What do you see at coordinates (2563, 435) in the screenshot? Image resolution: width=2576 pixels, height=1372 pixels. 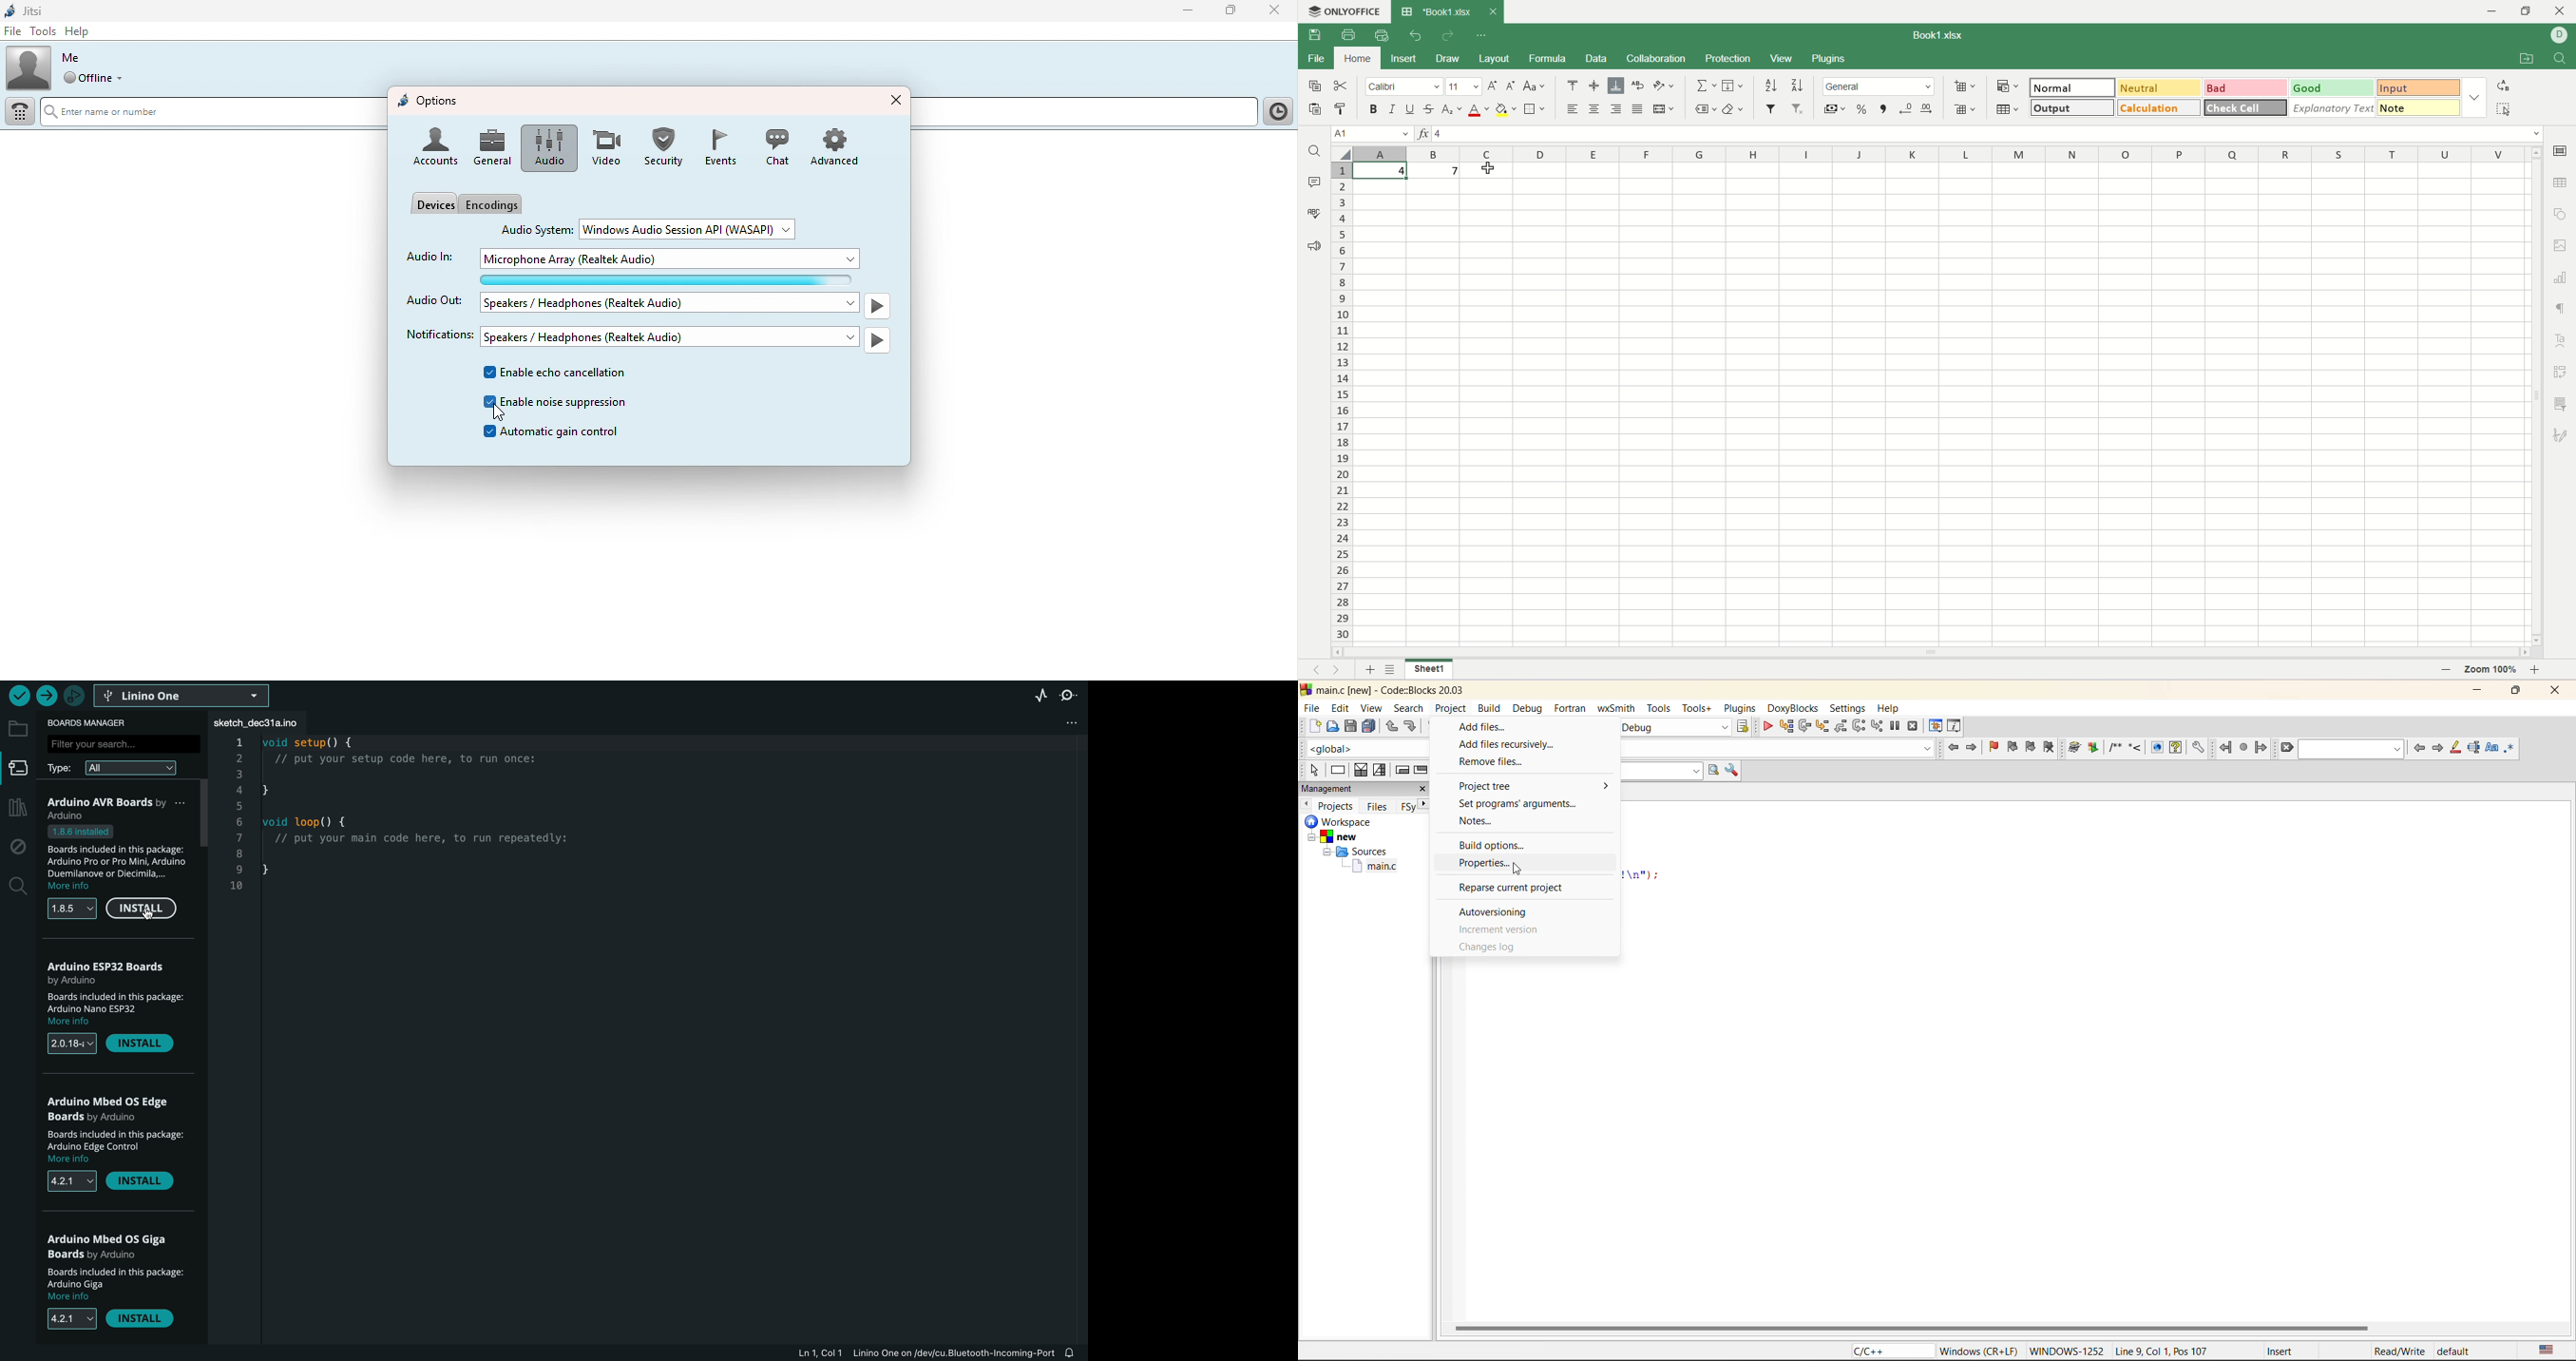 I see `signature settings` at bounding box center [2563, 435].